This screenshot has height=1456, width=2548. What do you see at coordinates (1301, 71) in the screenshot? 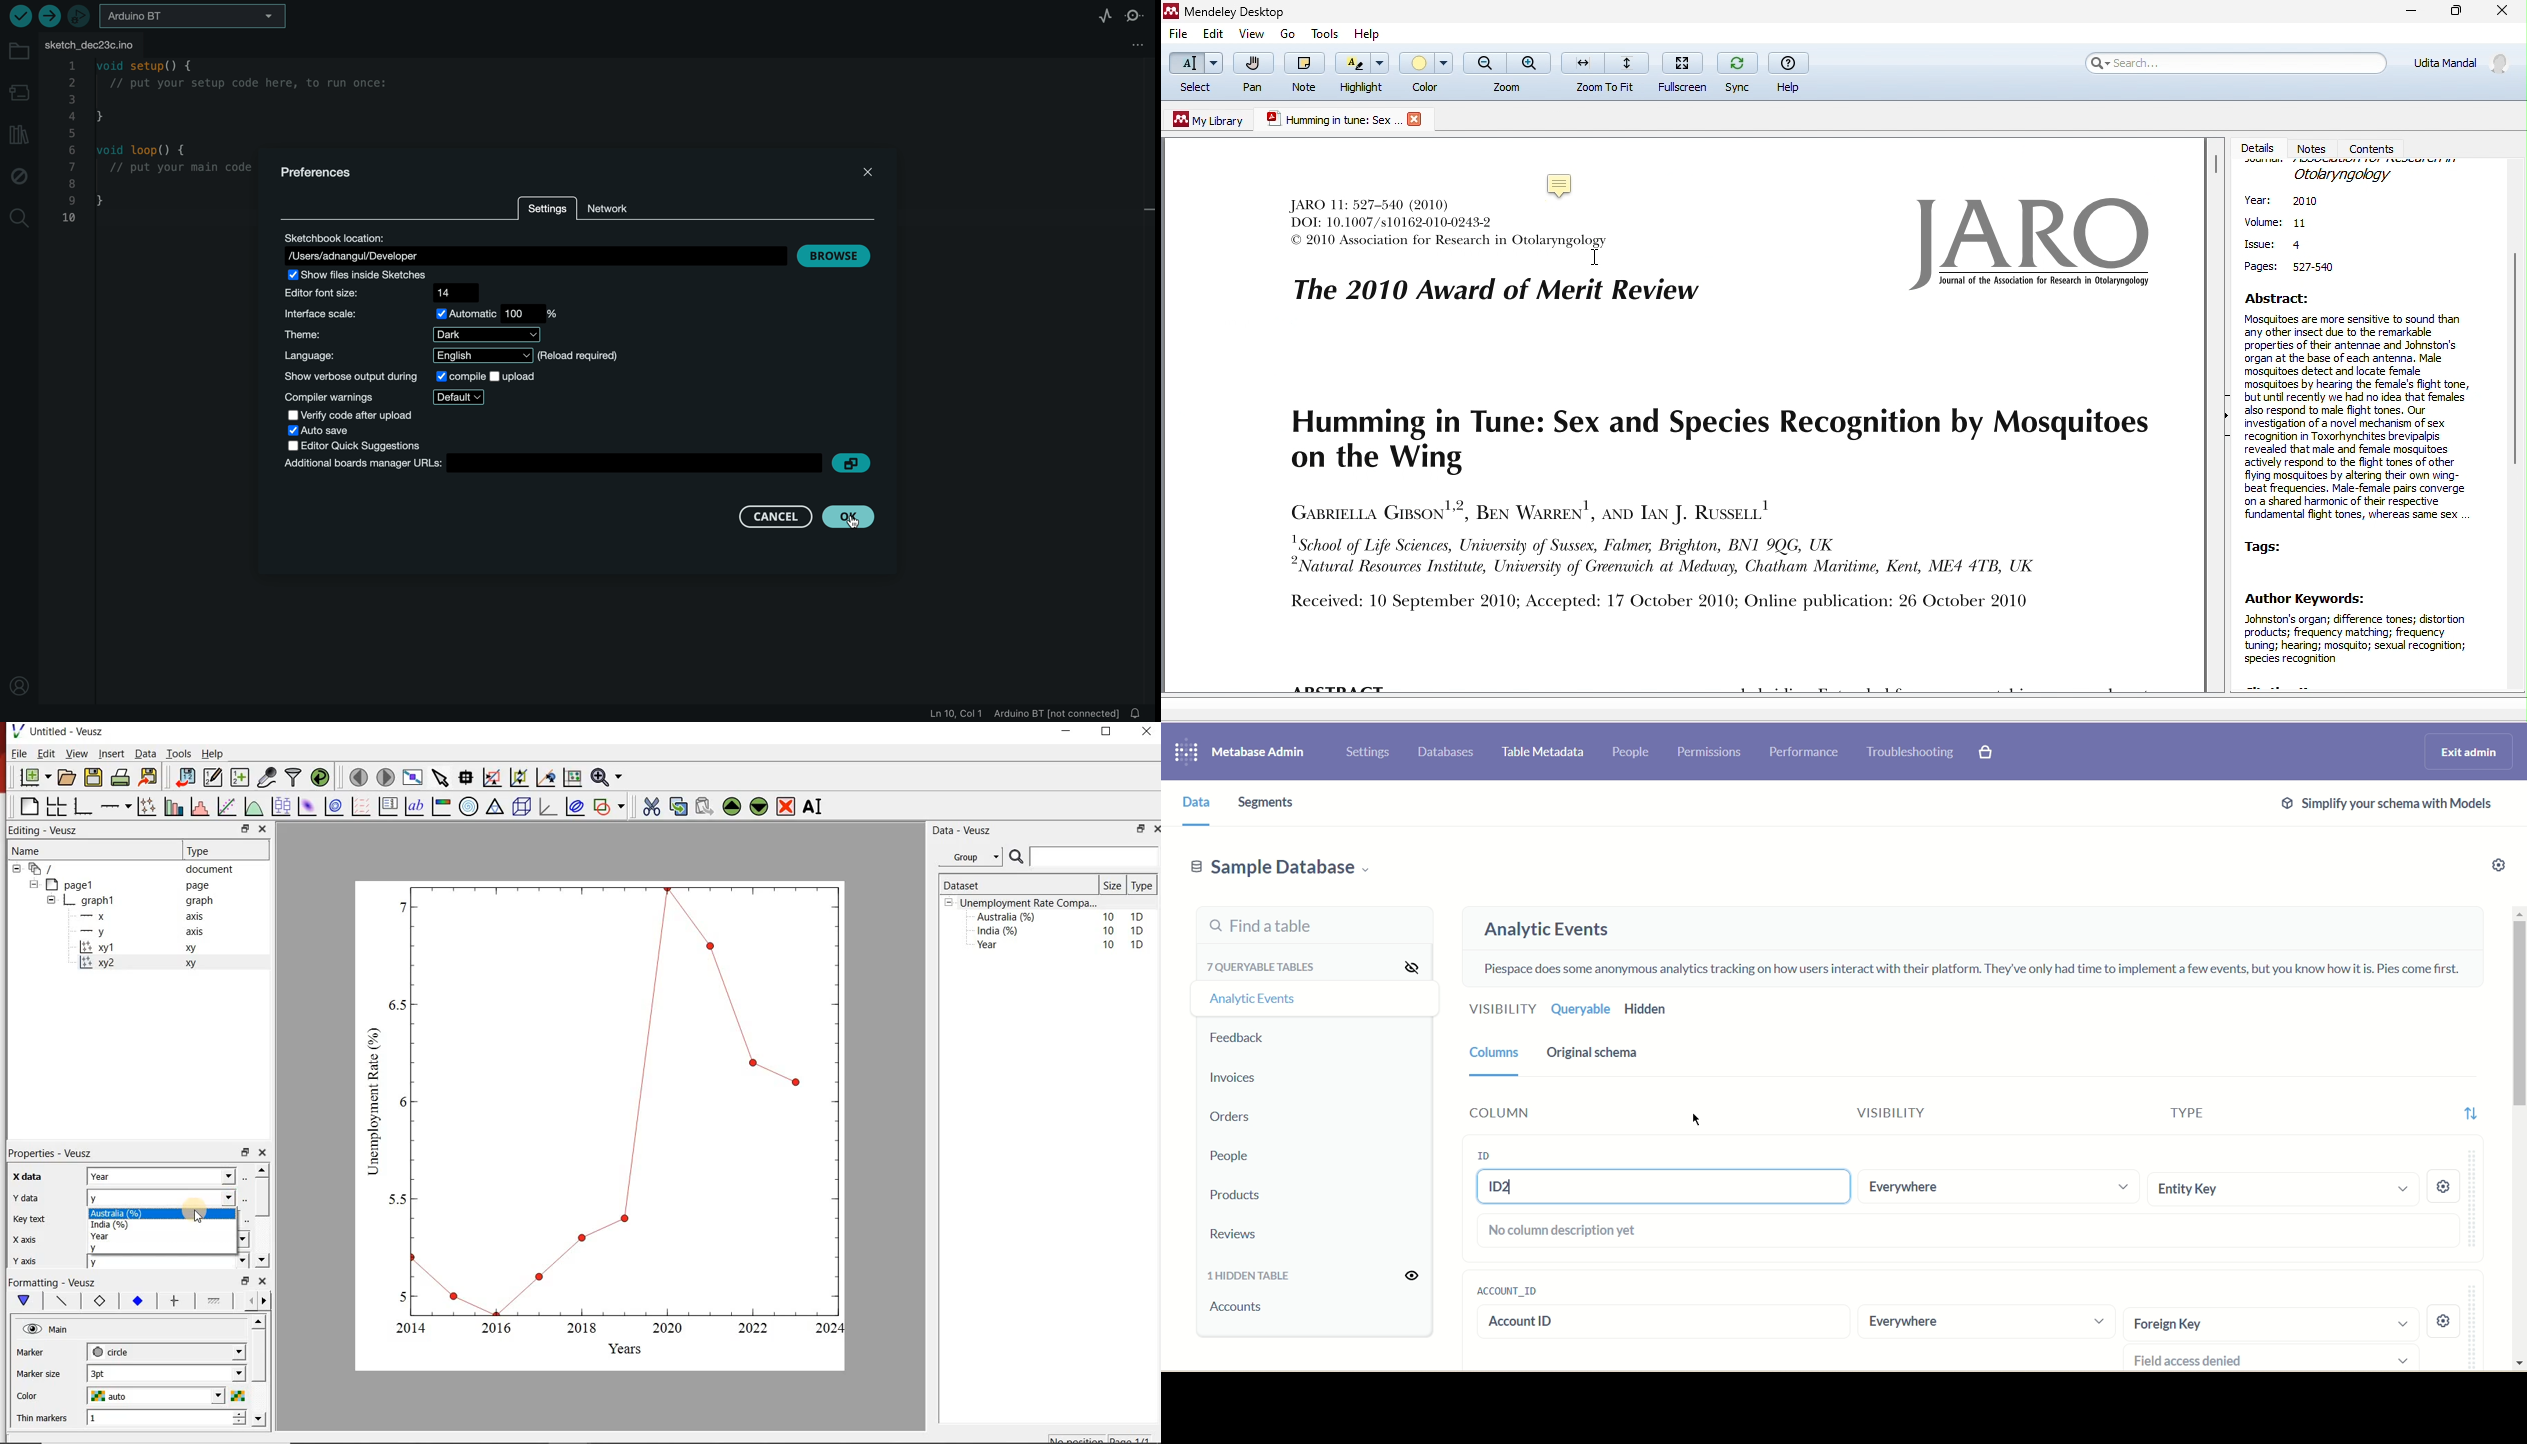
I see `note` at bounding box center [1301, 71].